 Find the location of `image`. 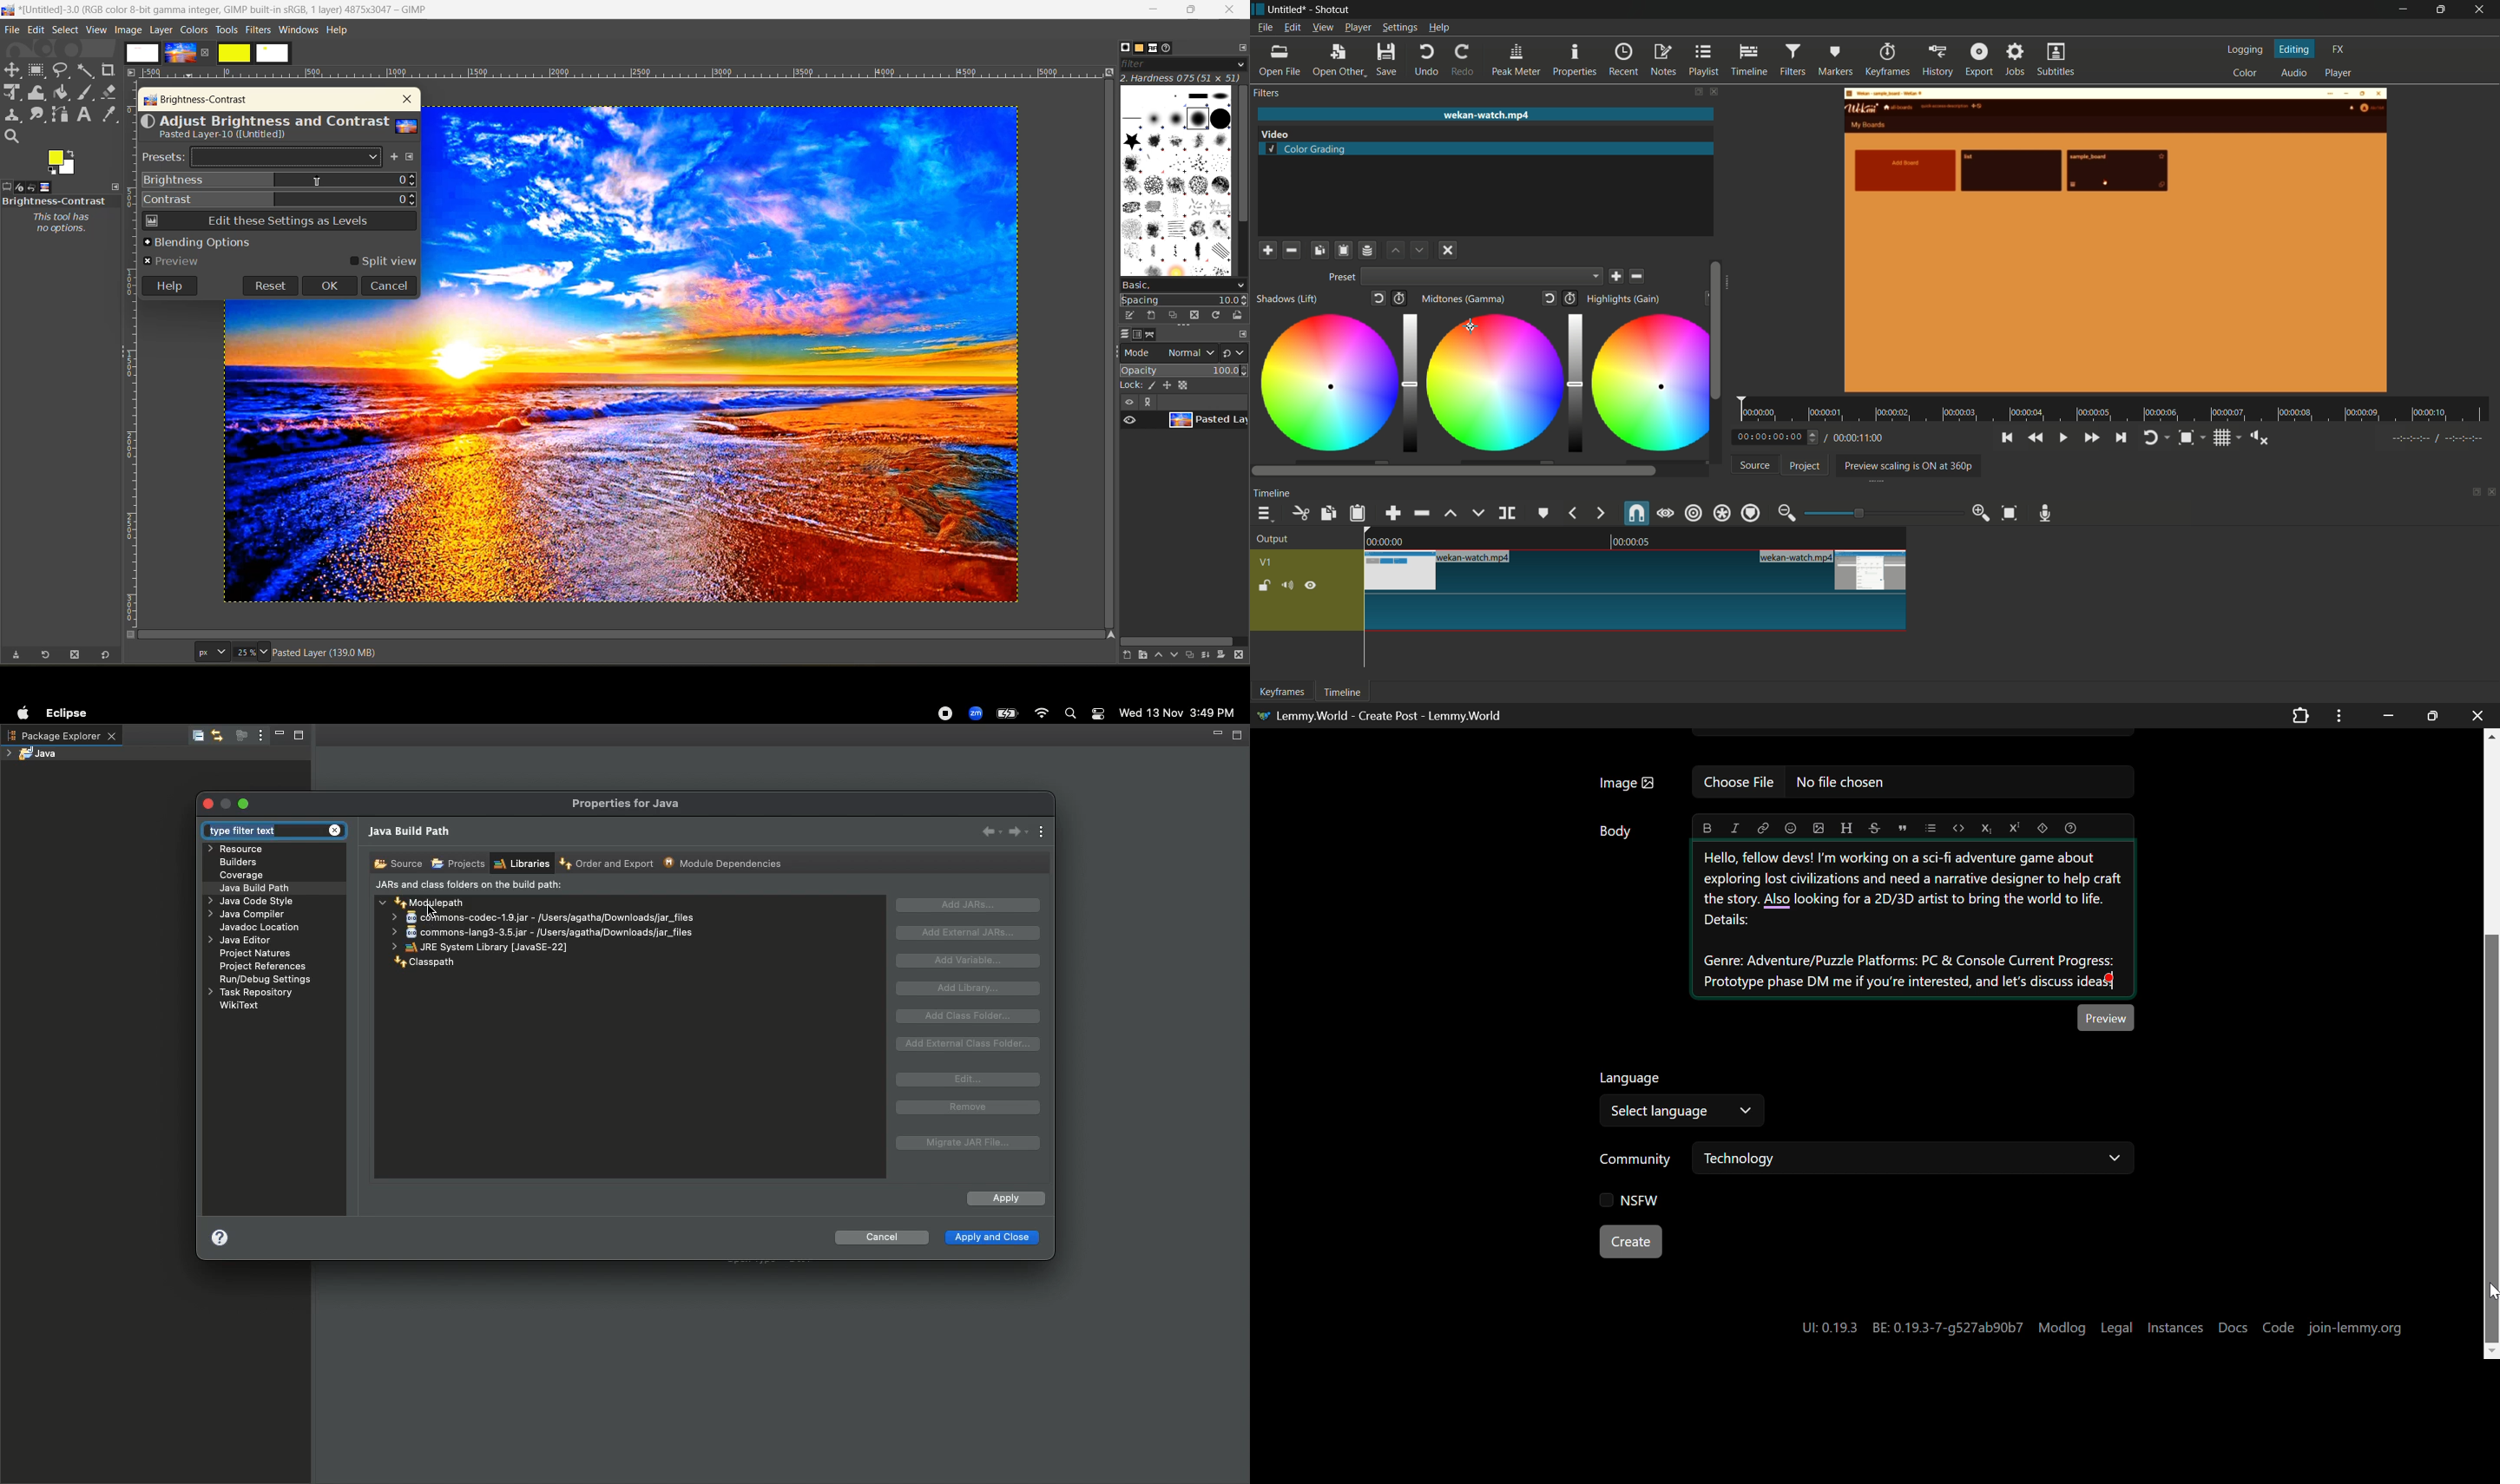

image is located at coordinates (729, 355).